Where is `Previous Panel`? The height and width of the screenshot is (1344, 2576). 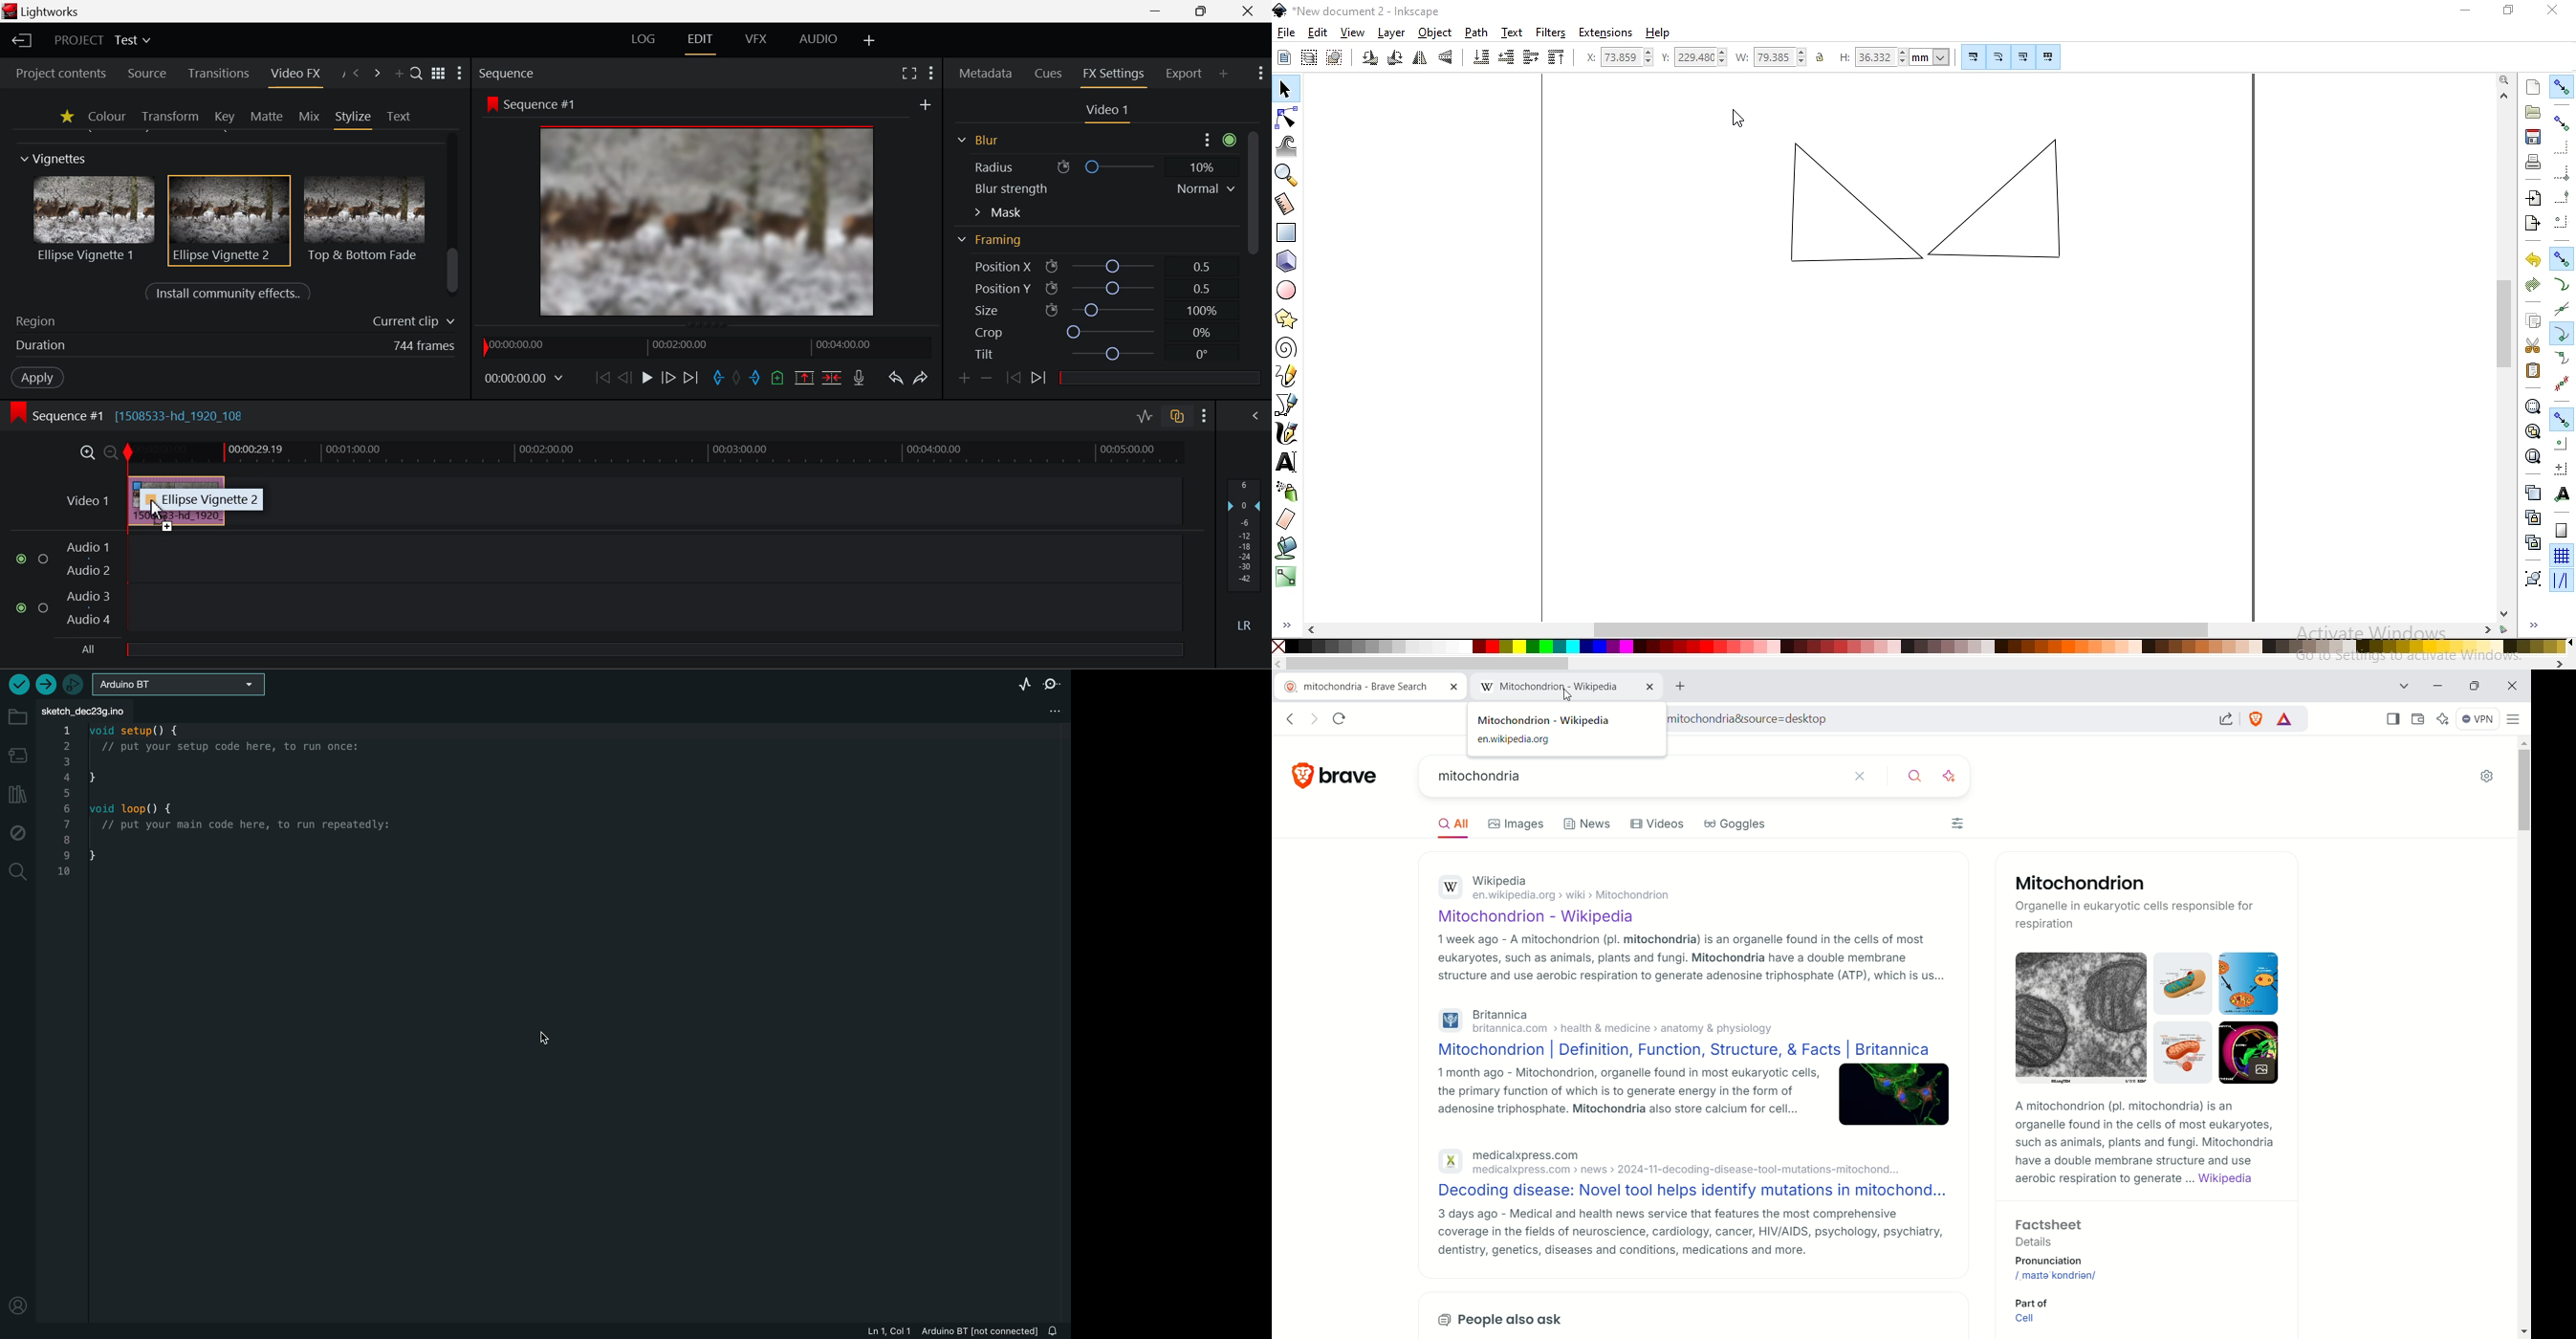
Previous Panel is located at coordinates (357, 74).